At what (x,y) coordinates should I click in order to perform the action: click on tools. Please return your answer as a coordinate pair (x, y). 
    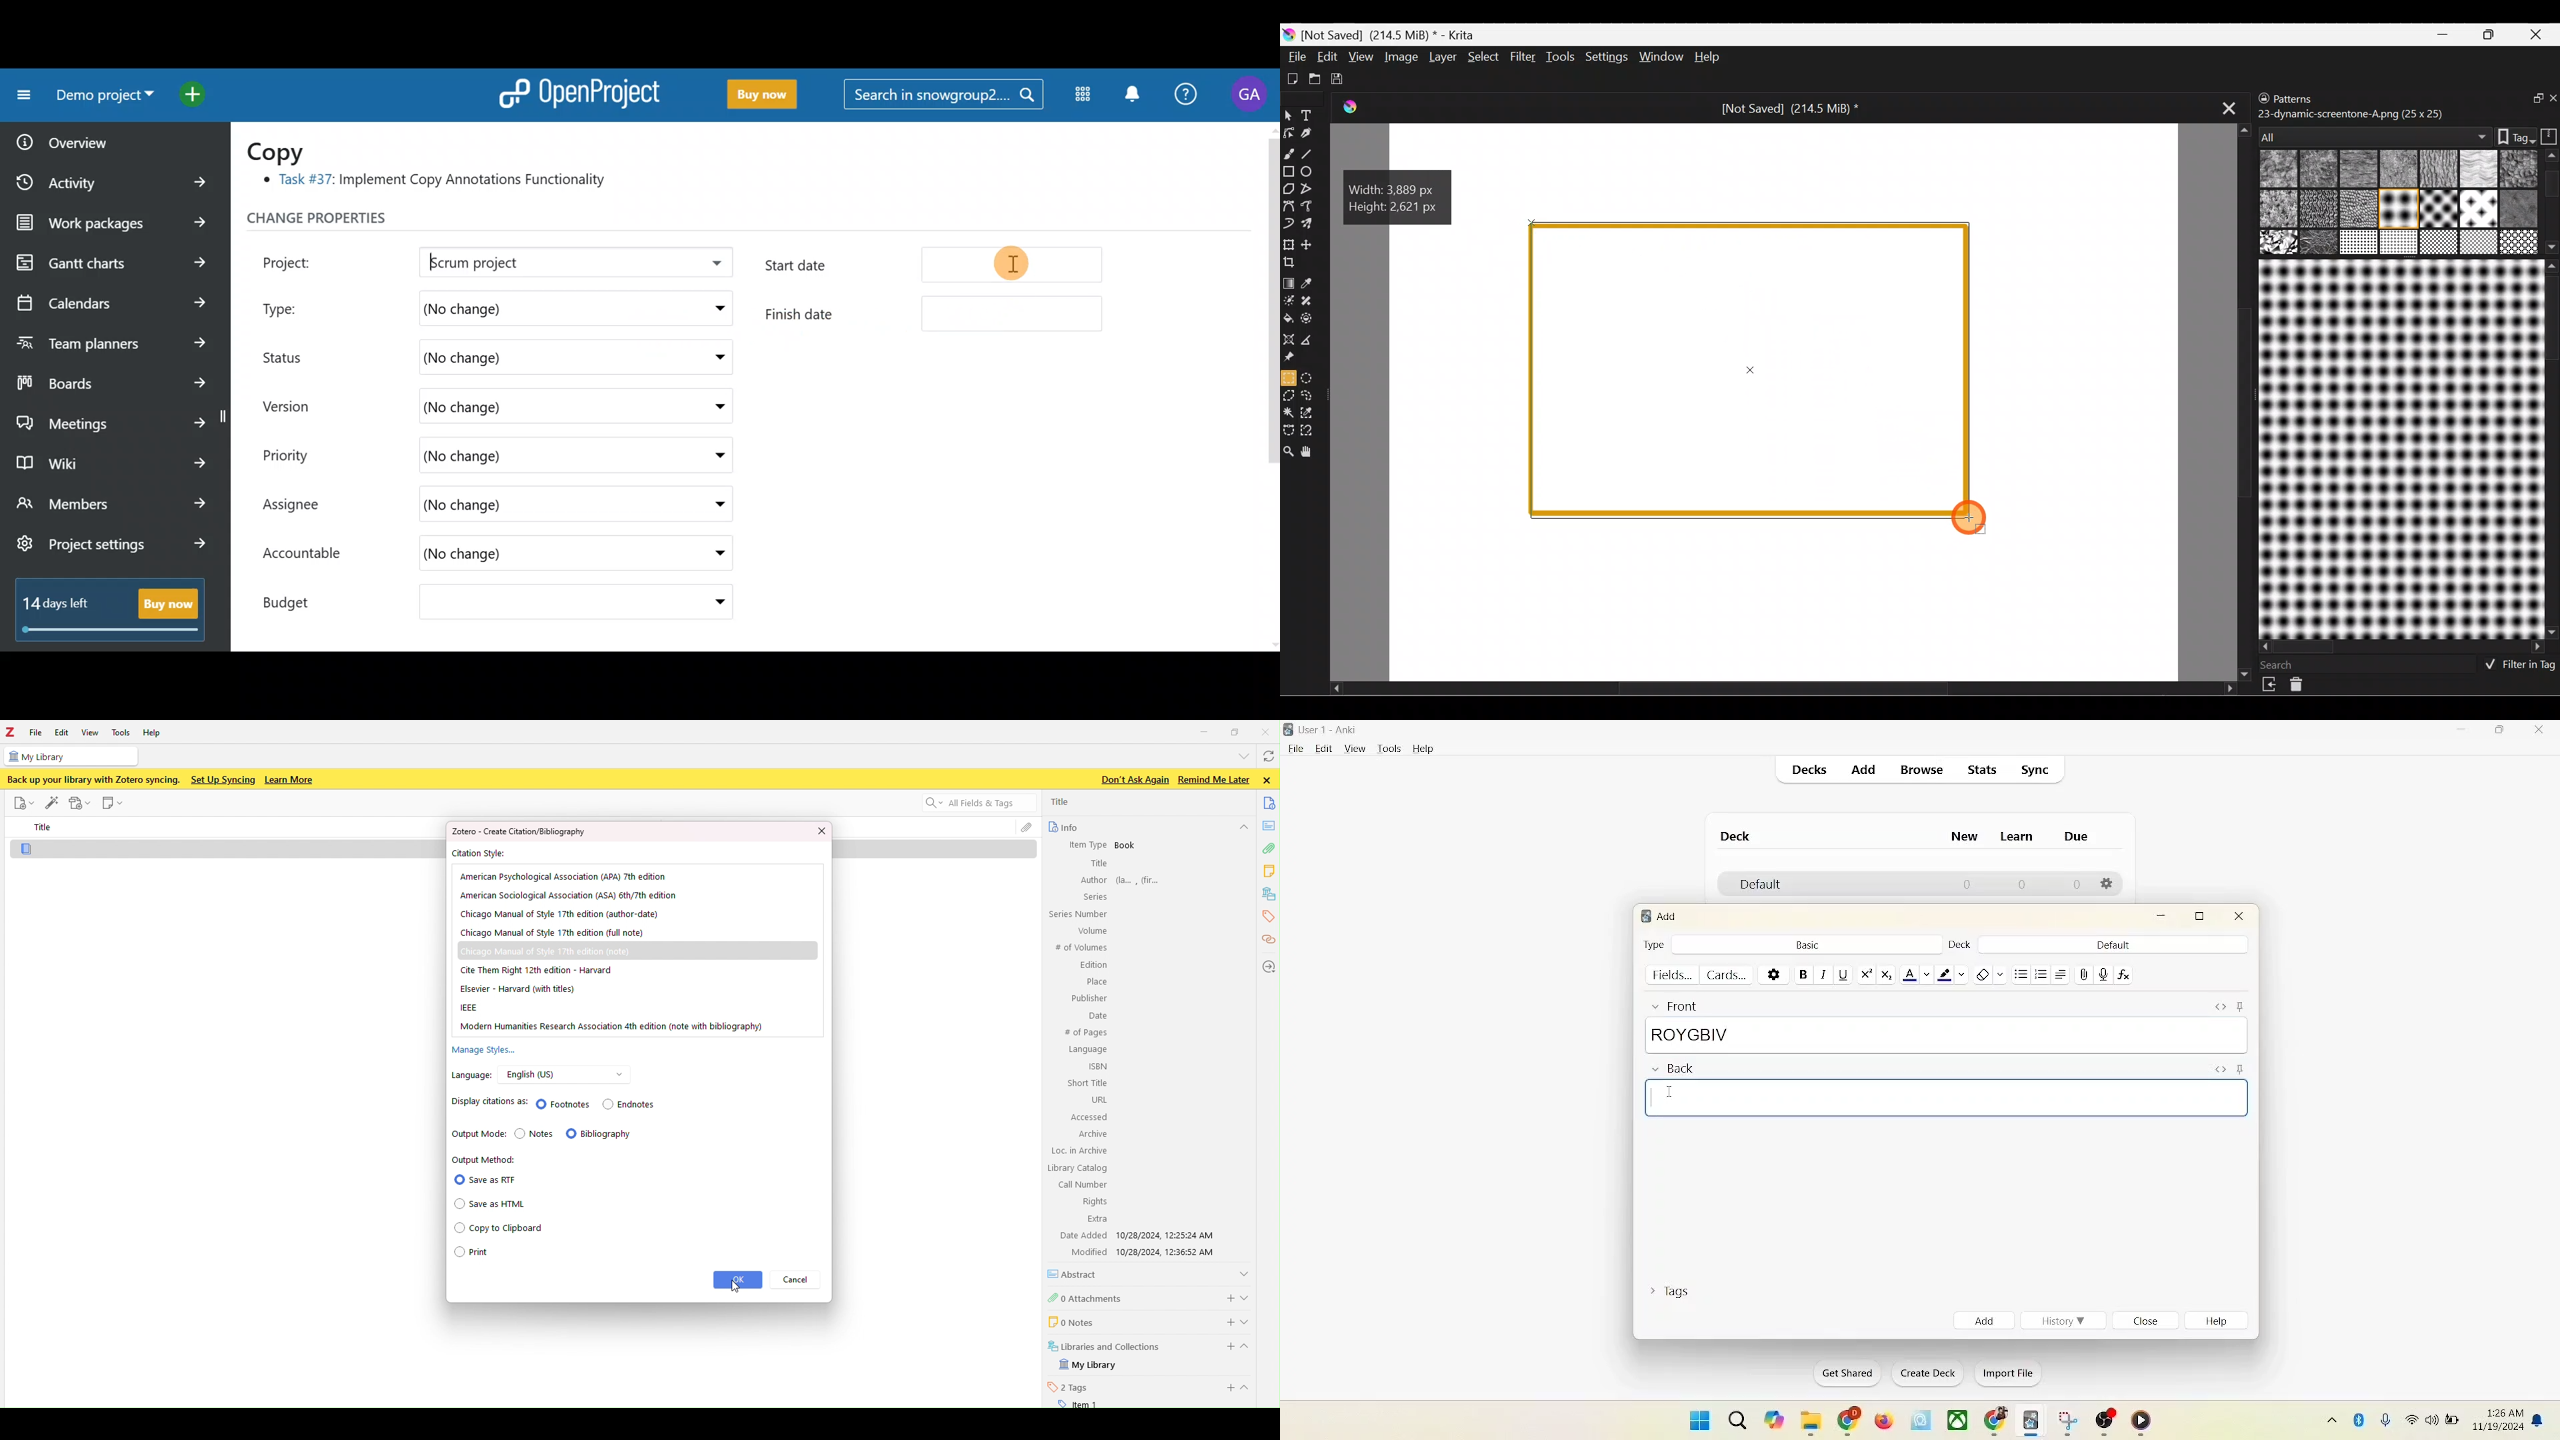
    Looking at the image, I should click on (1389, 749).